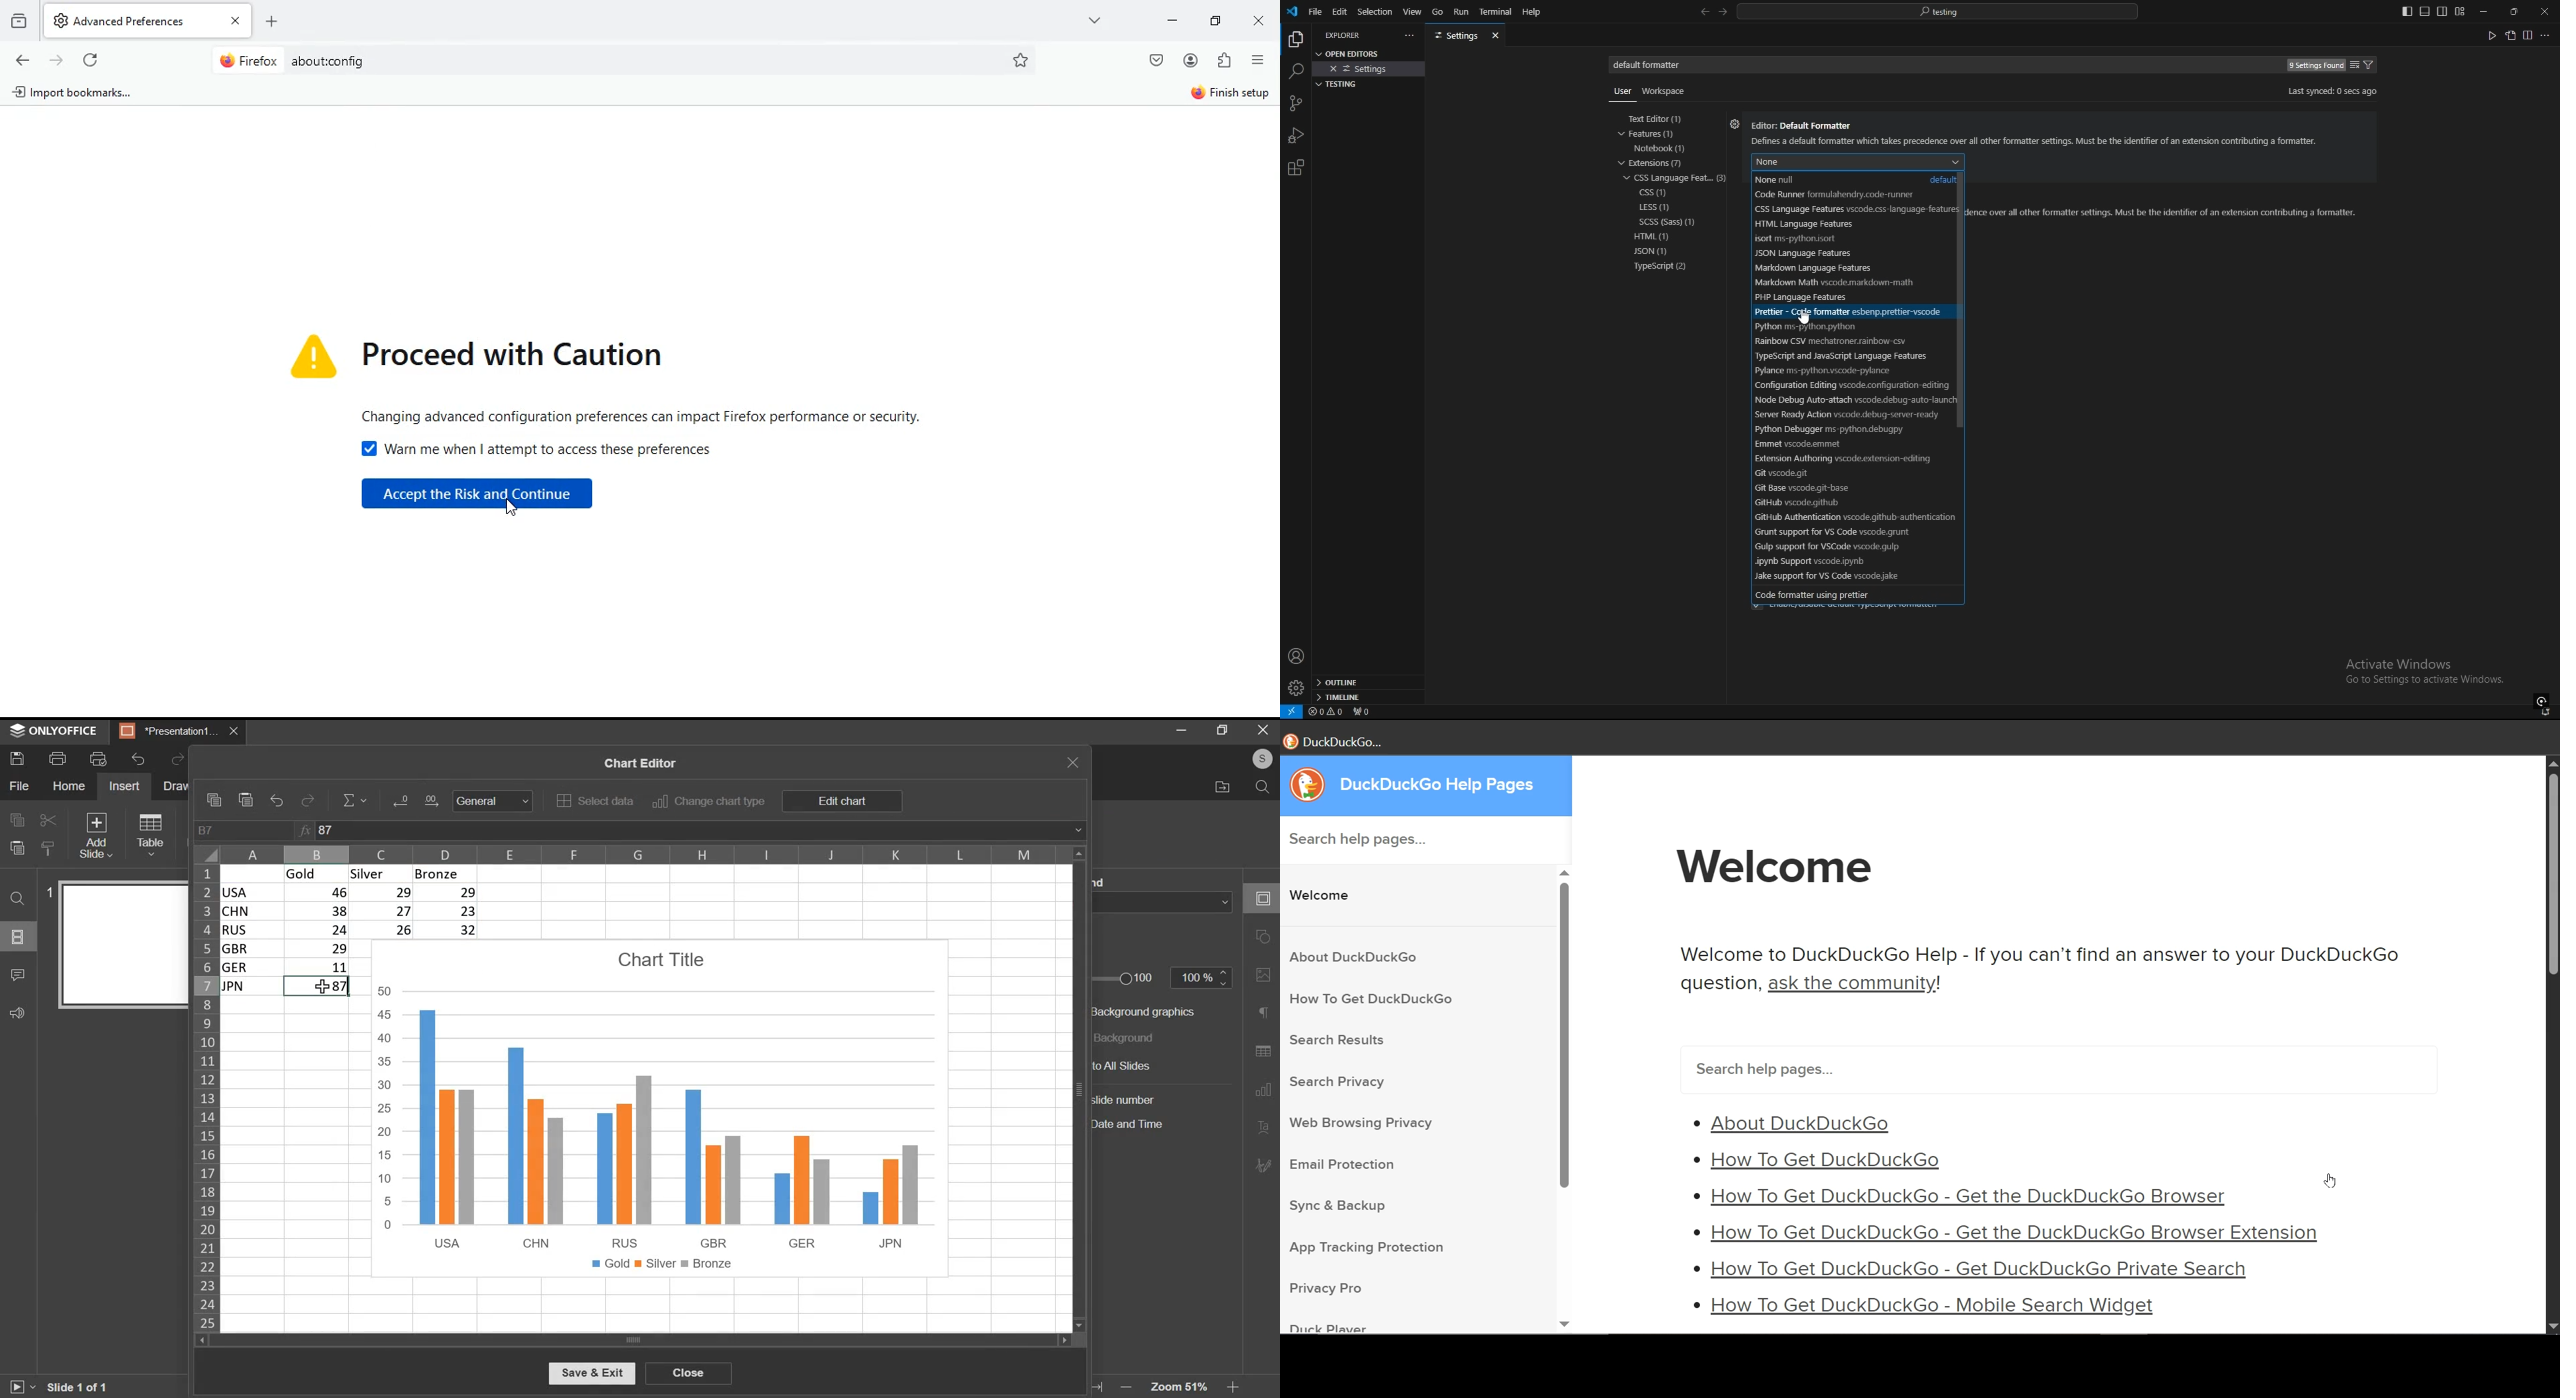 The height and width of the screenshot is (1400, 2576). What do you see at coordinates (643, 853) in the screenshot?
I see `columns` at bounding box center [643, 853].